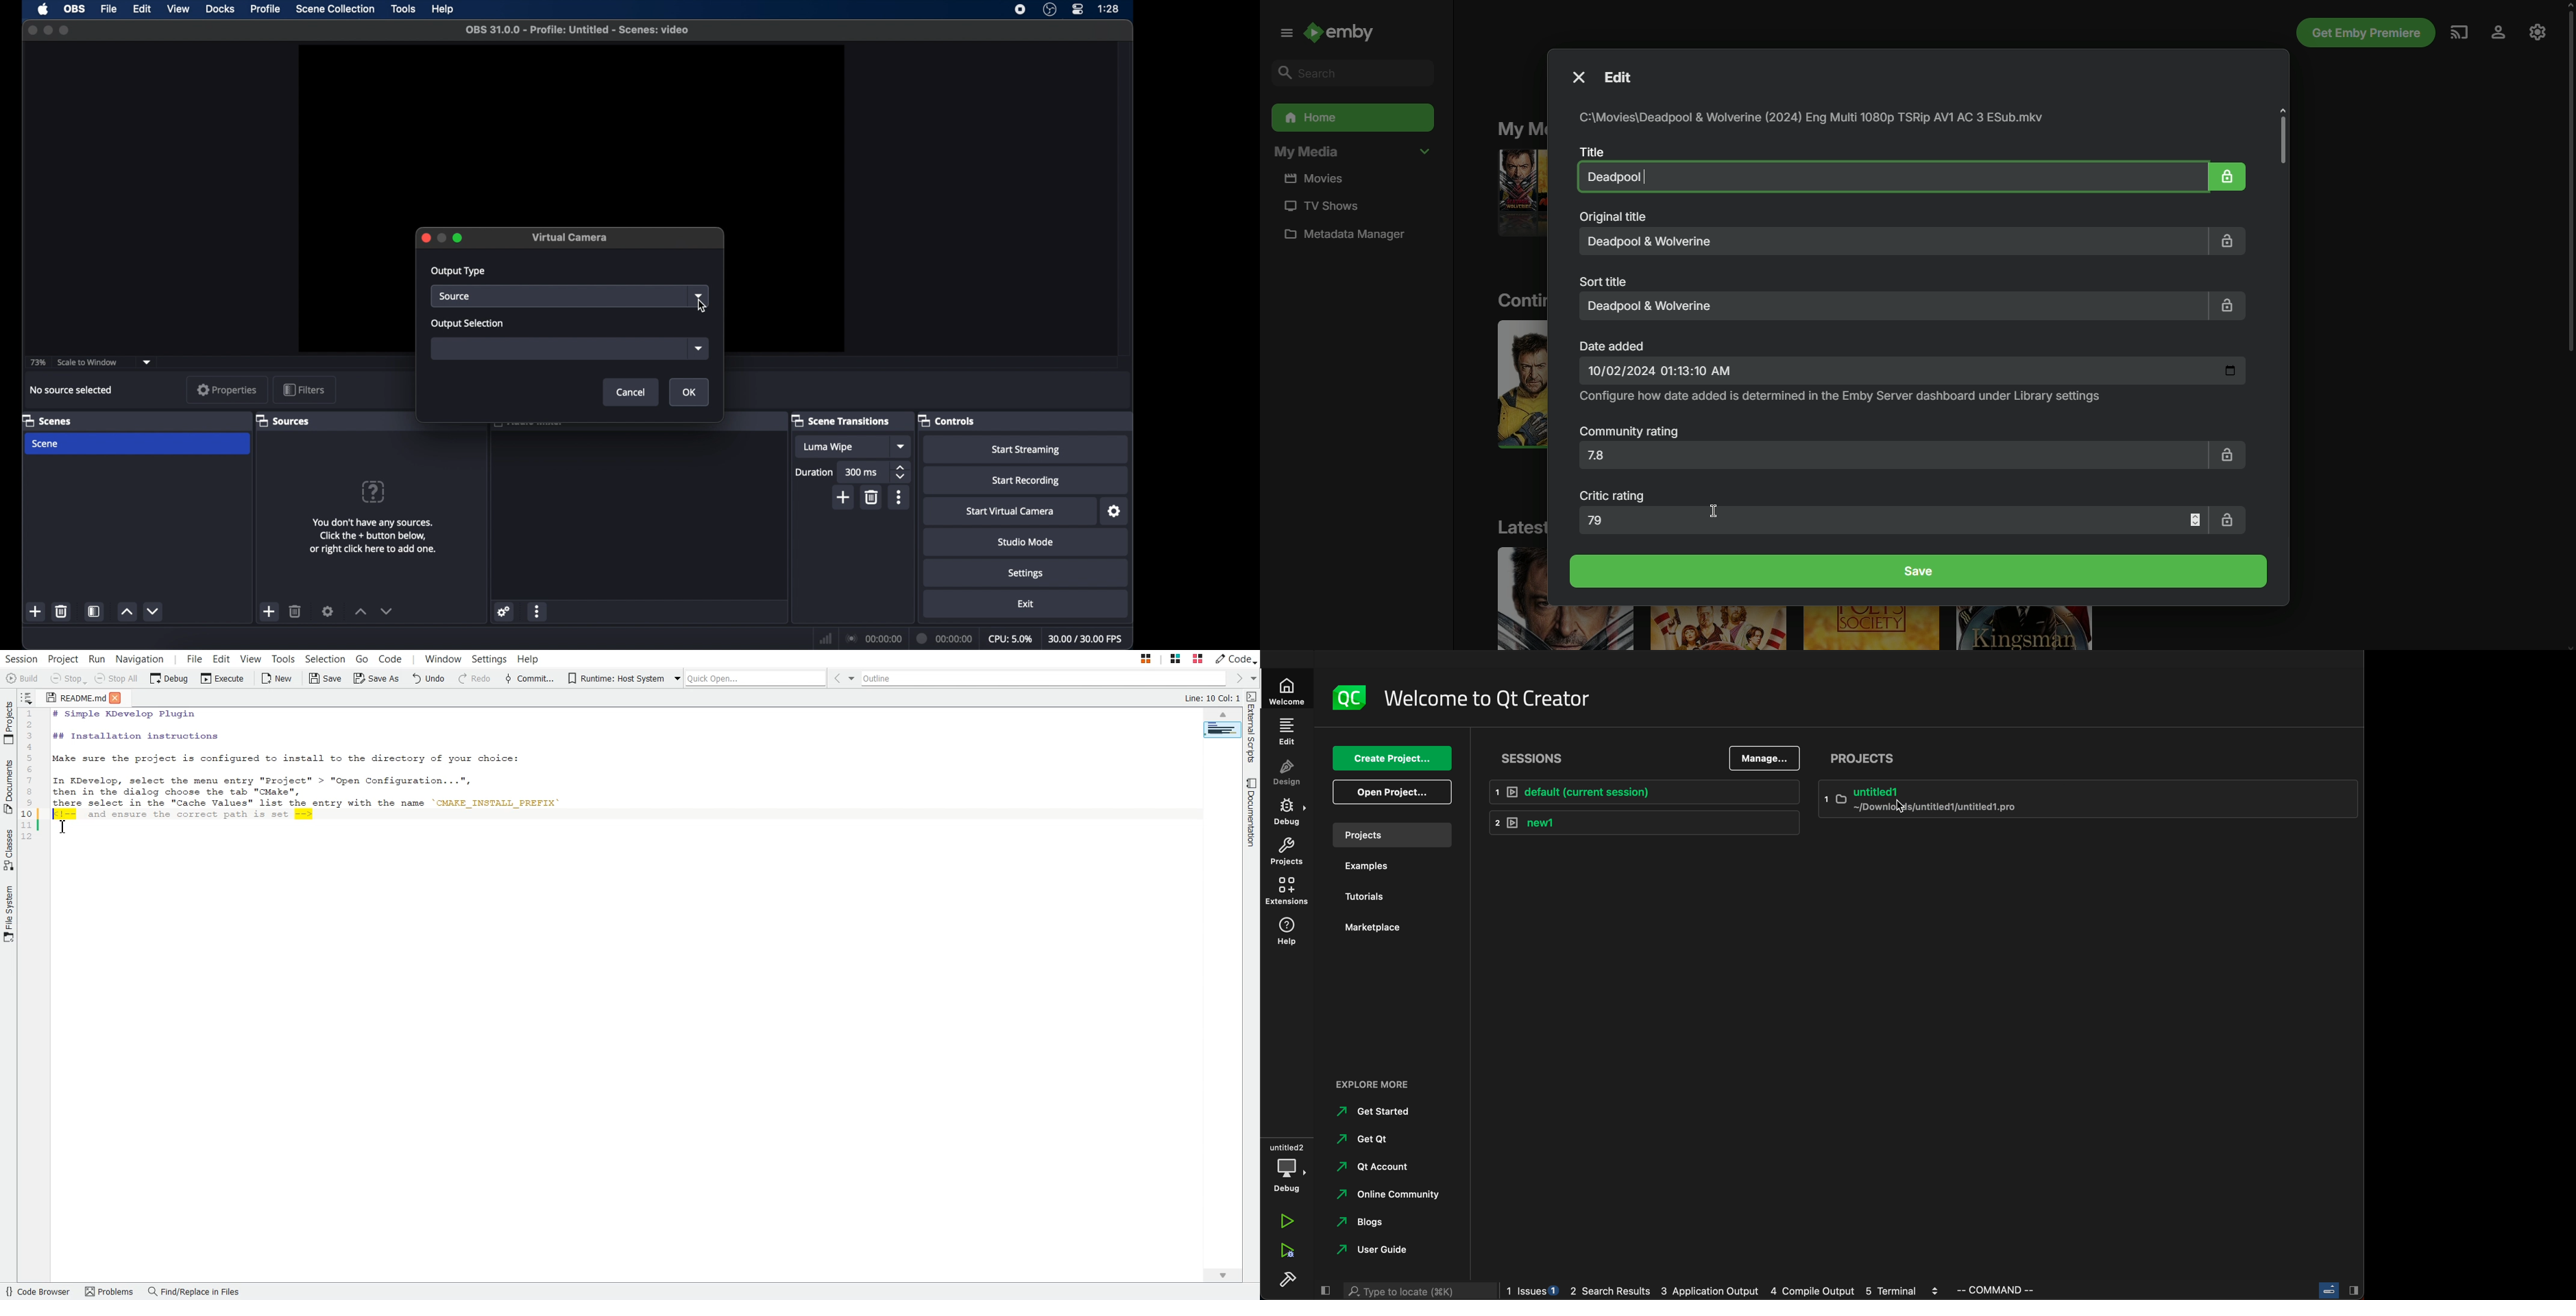 The height and width of the screenshot is (1316, 2576). I want to click on time, so click(1108, 9).